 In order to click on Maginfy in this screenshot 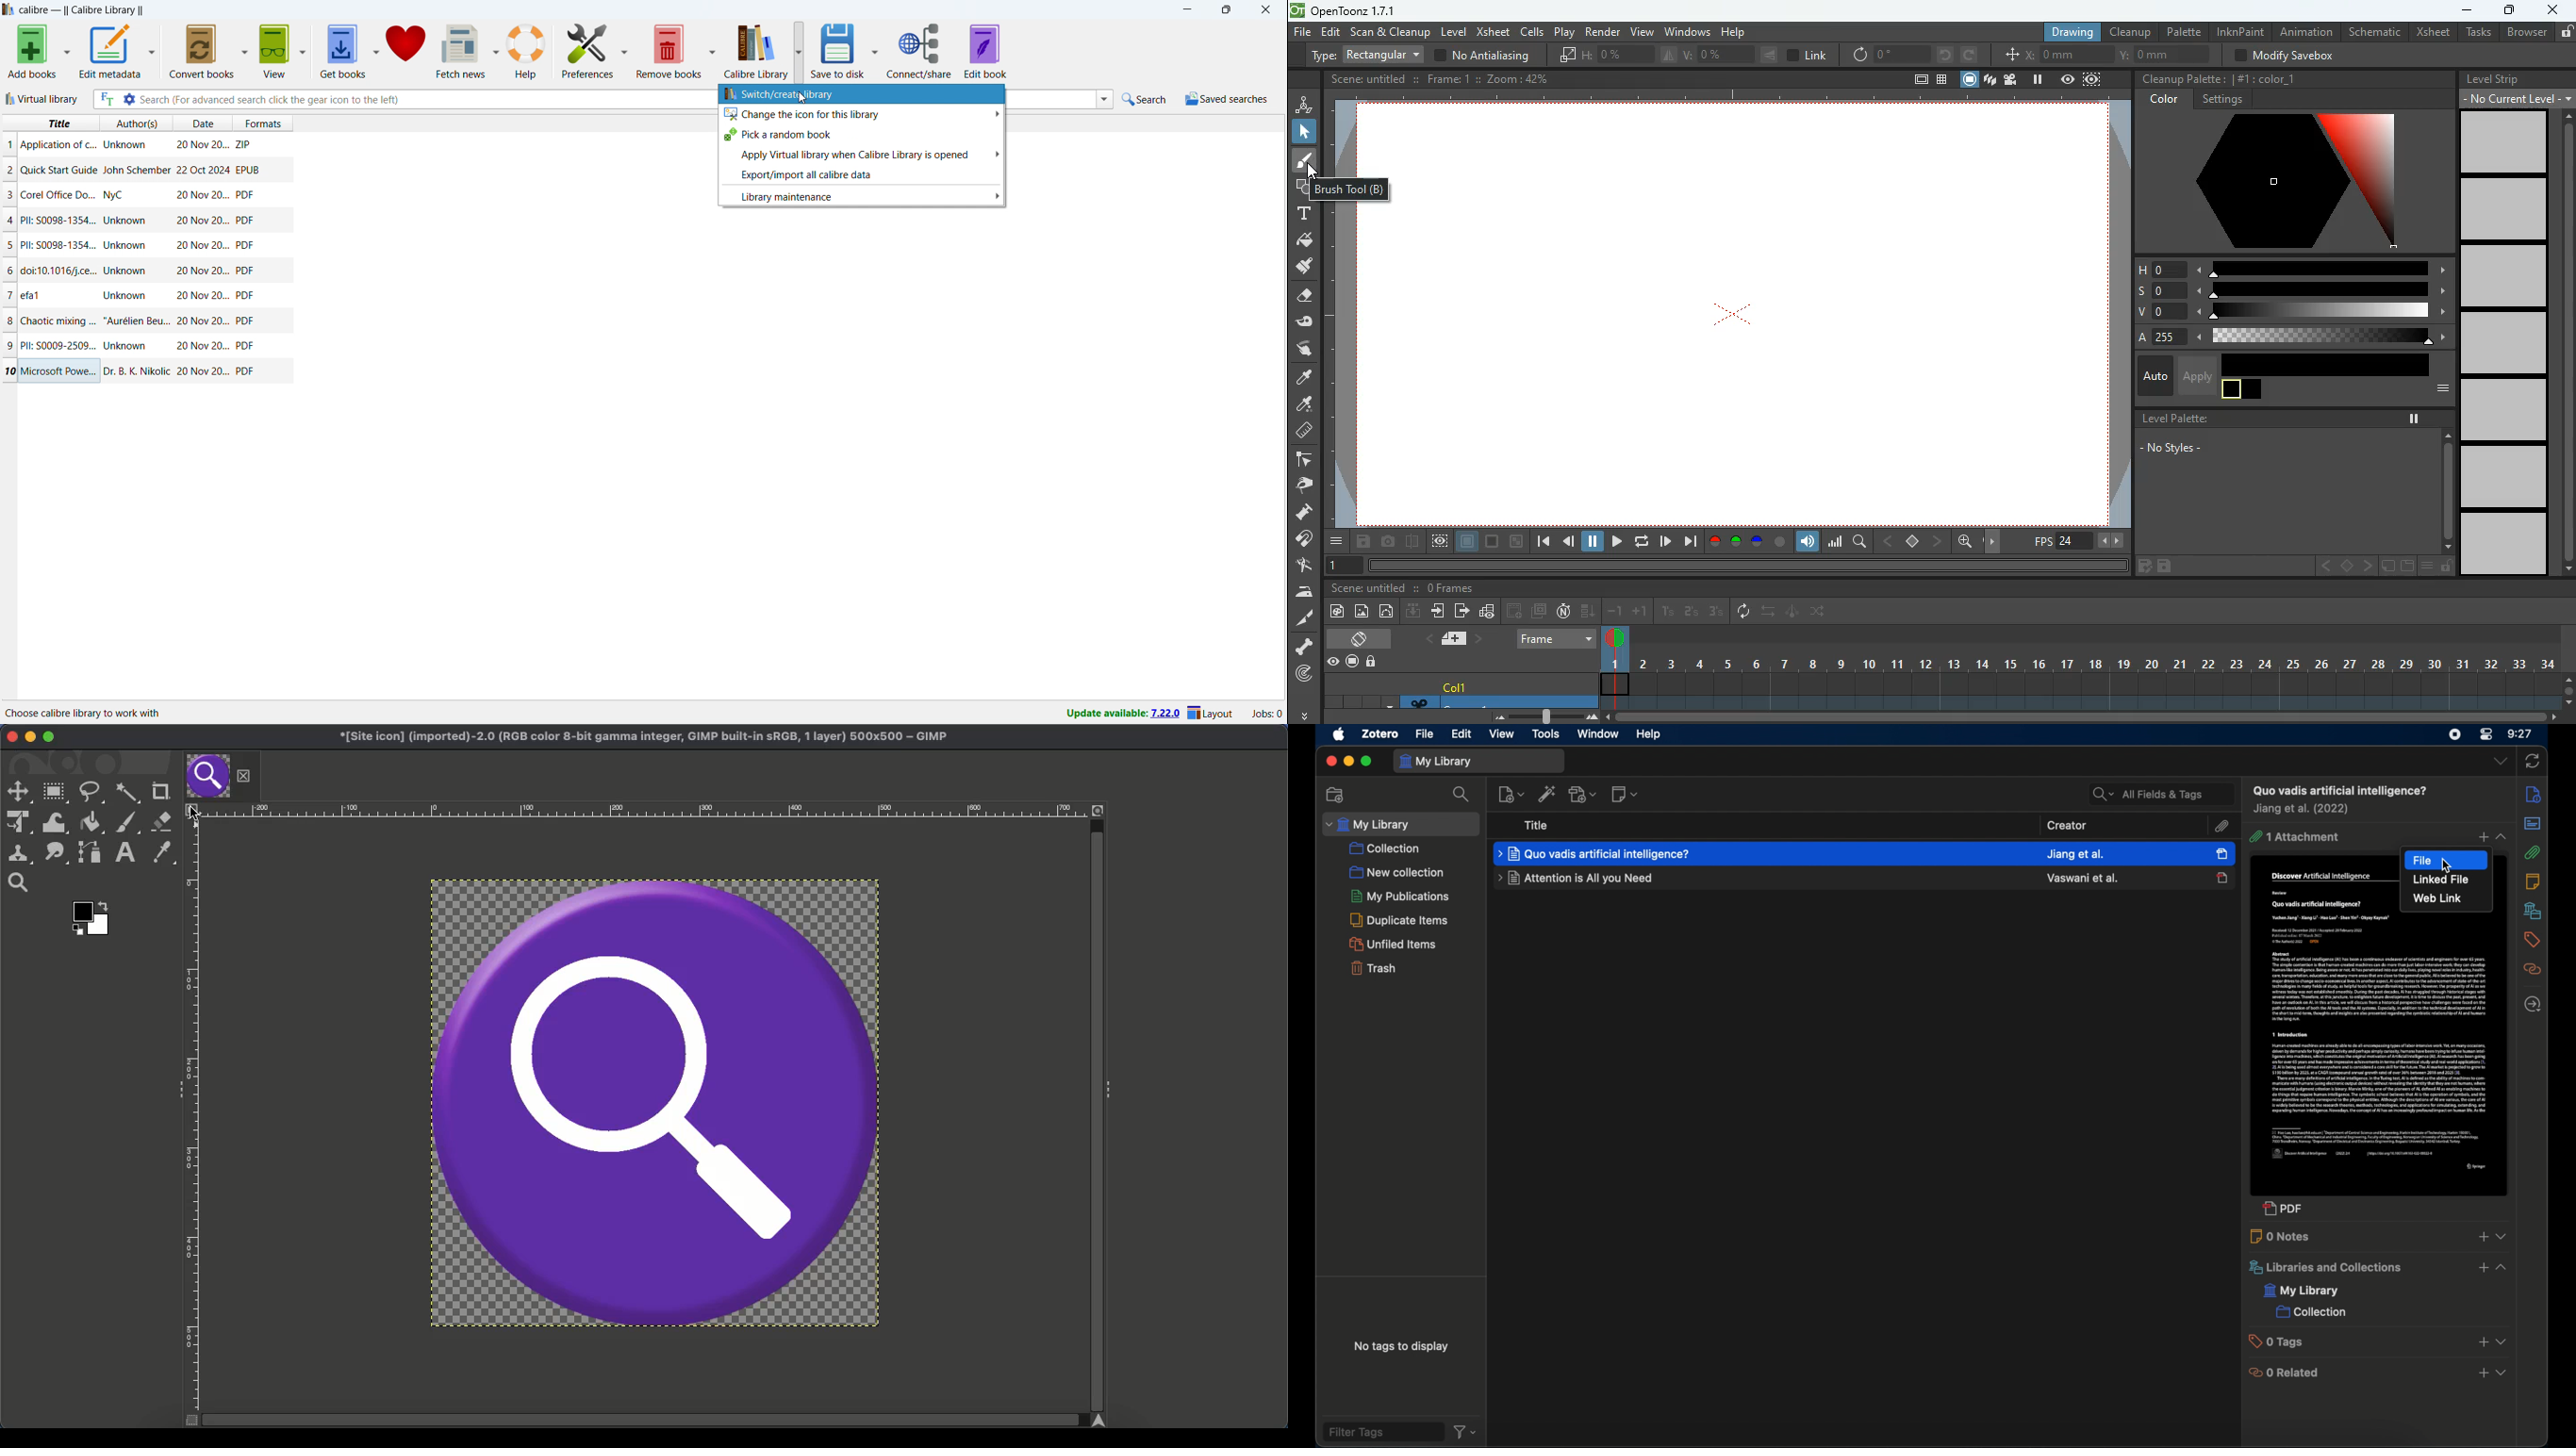, I will do `click(17, 882)`.